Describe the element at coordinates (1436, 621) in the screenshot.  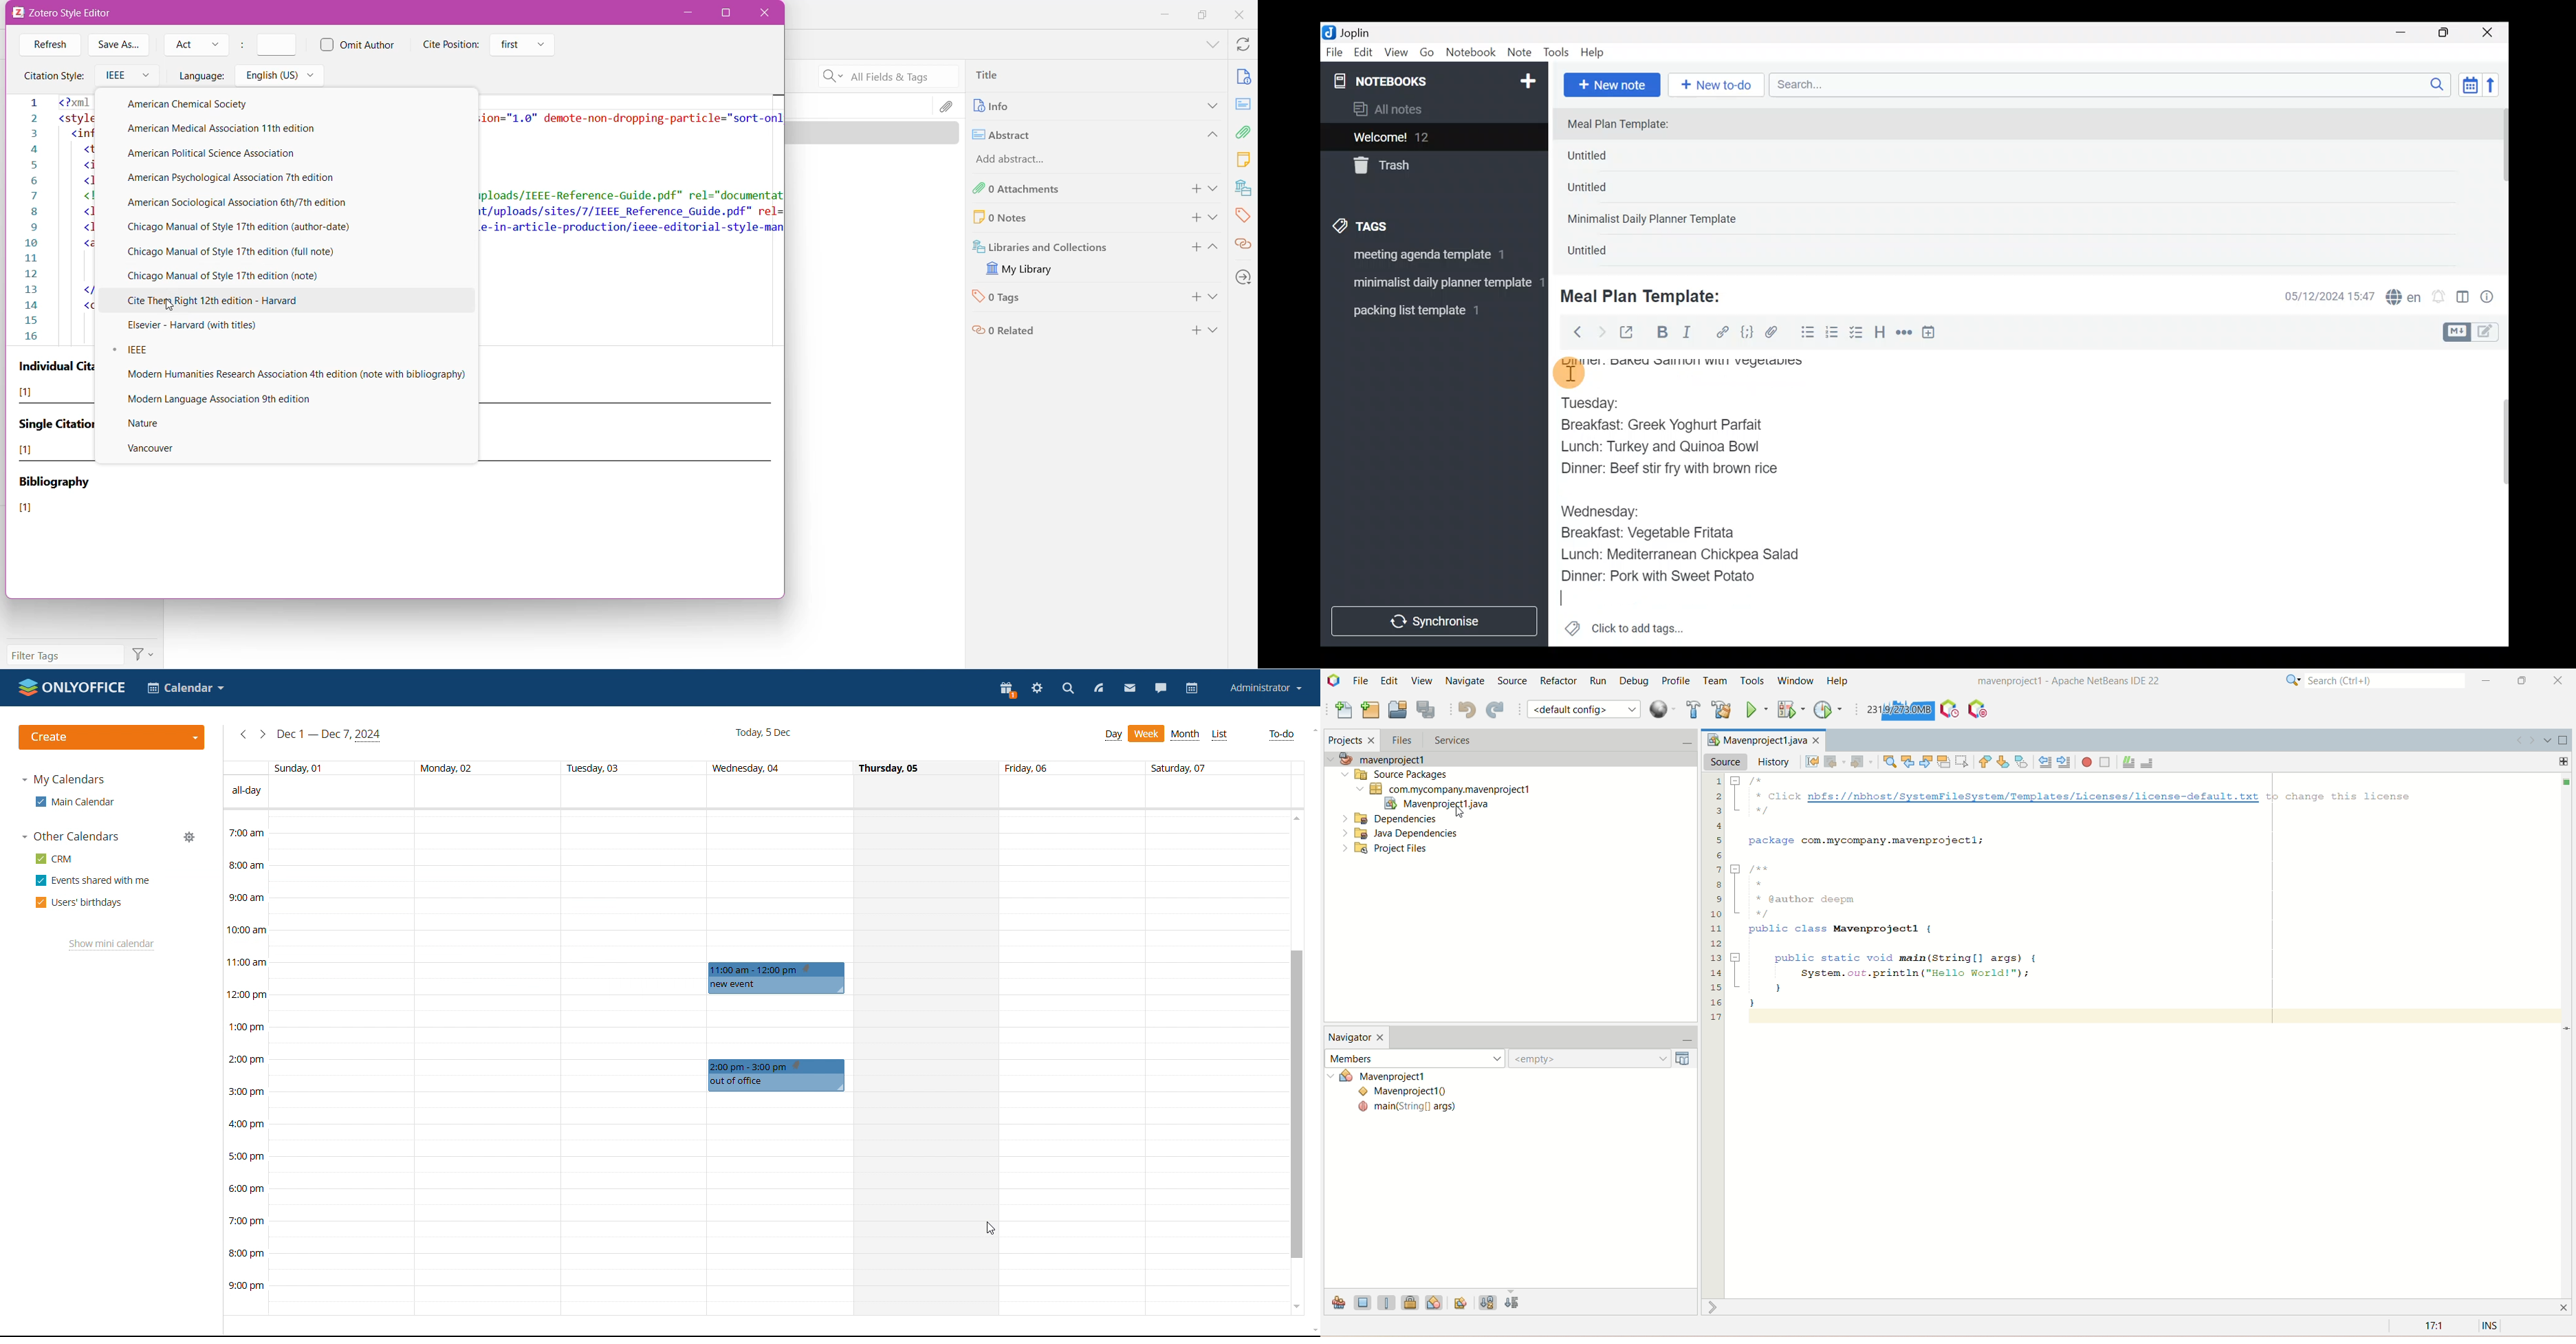
I see `Synchronize` at that location.